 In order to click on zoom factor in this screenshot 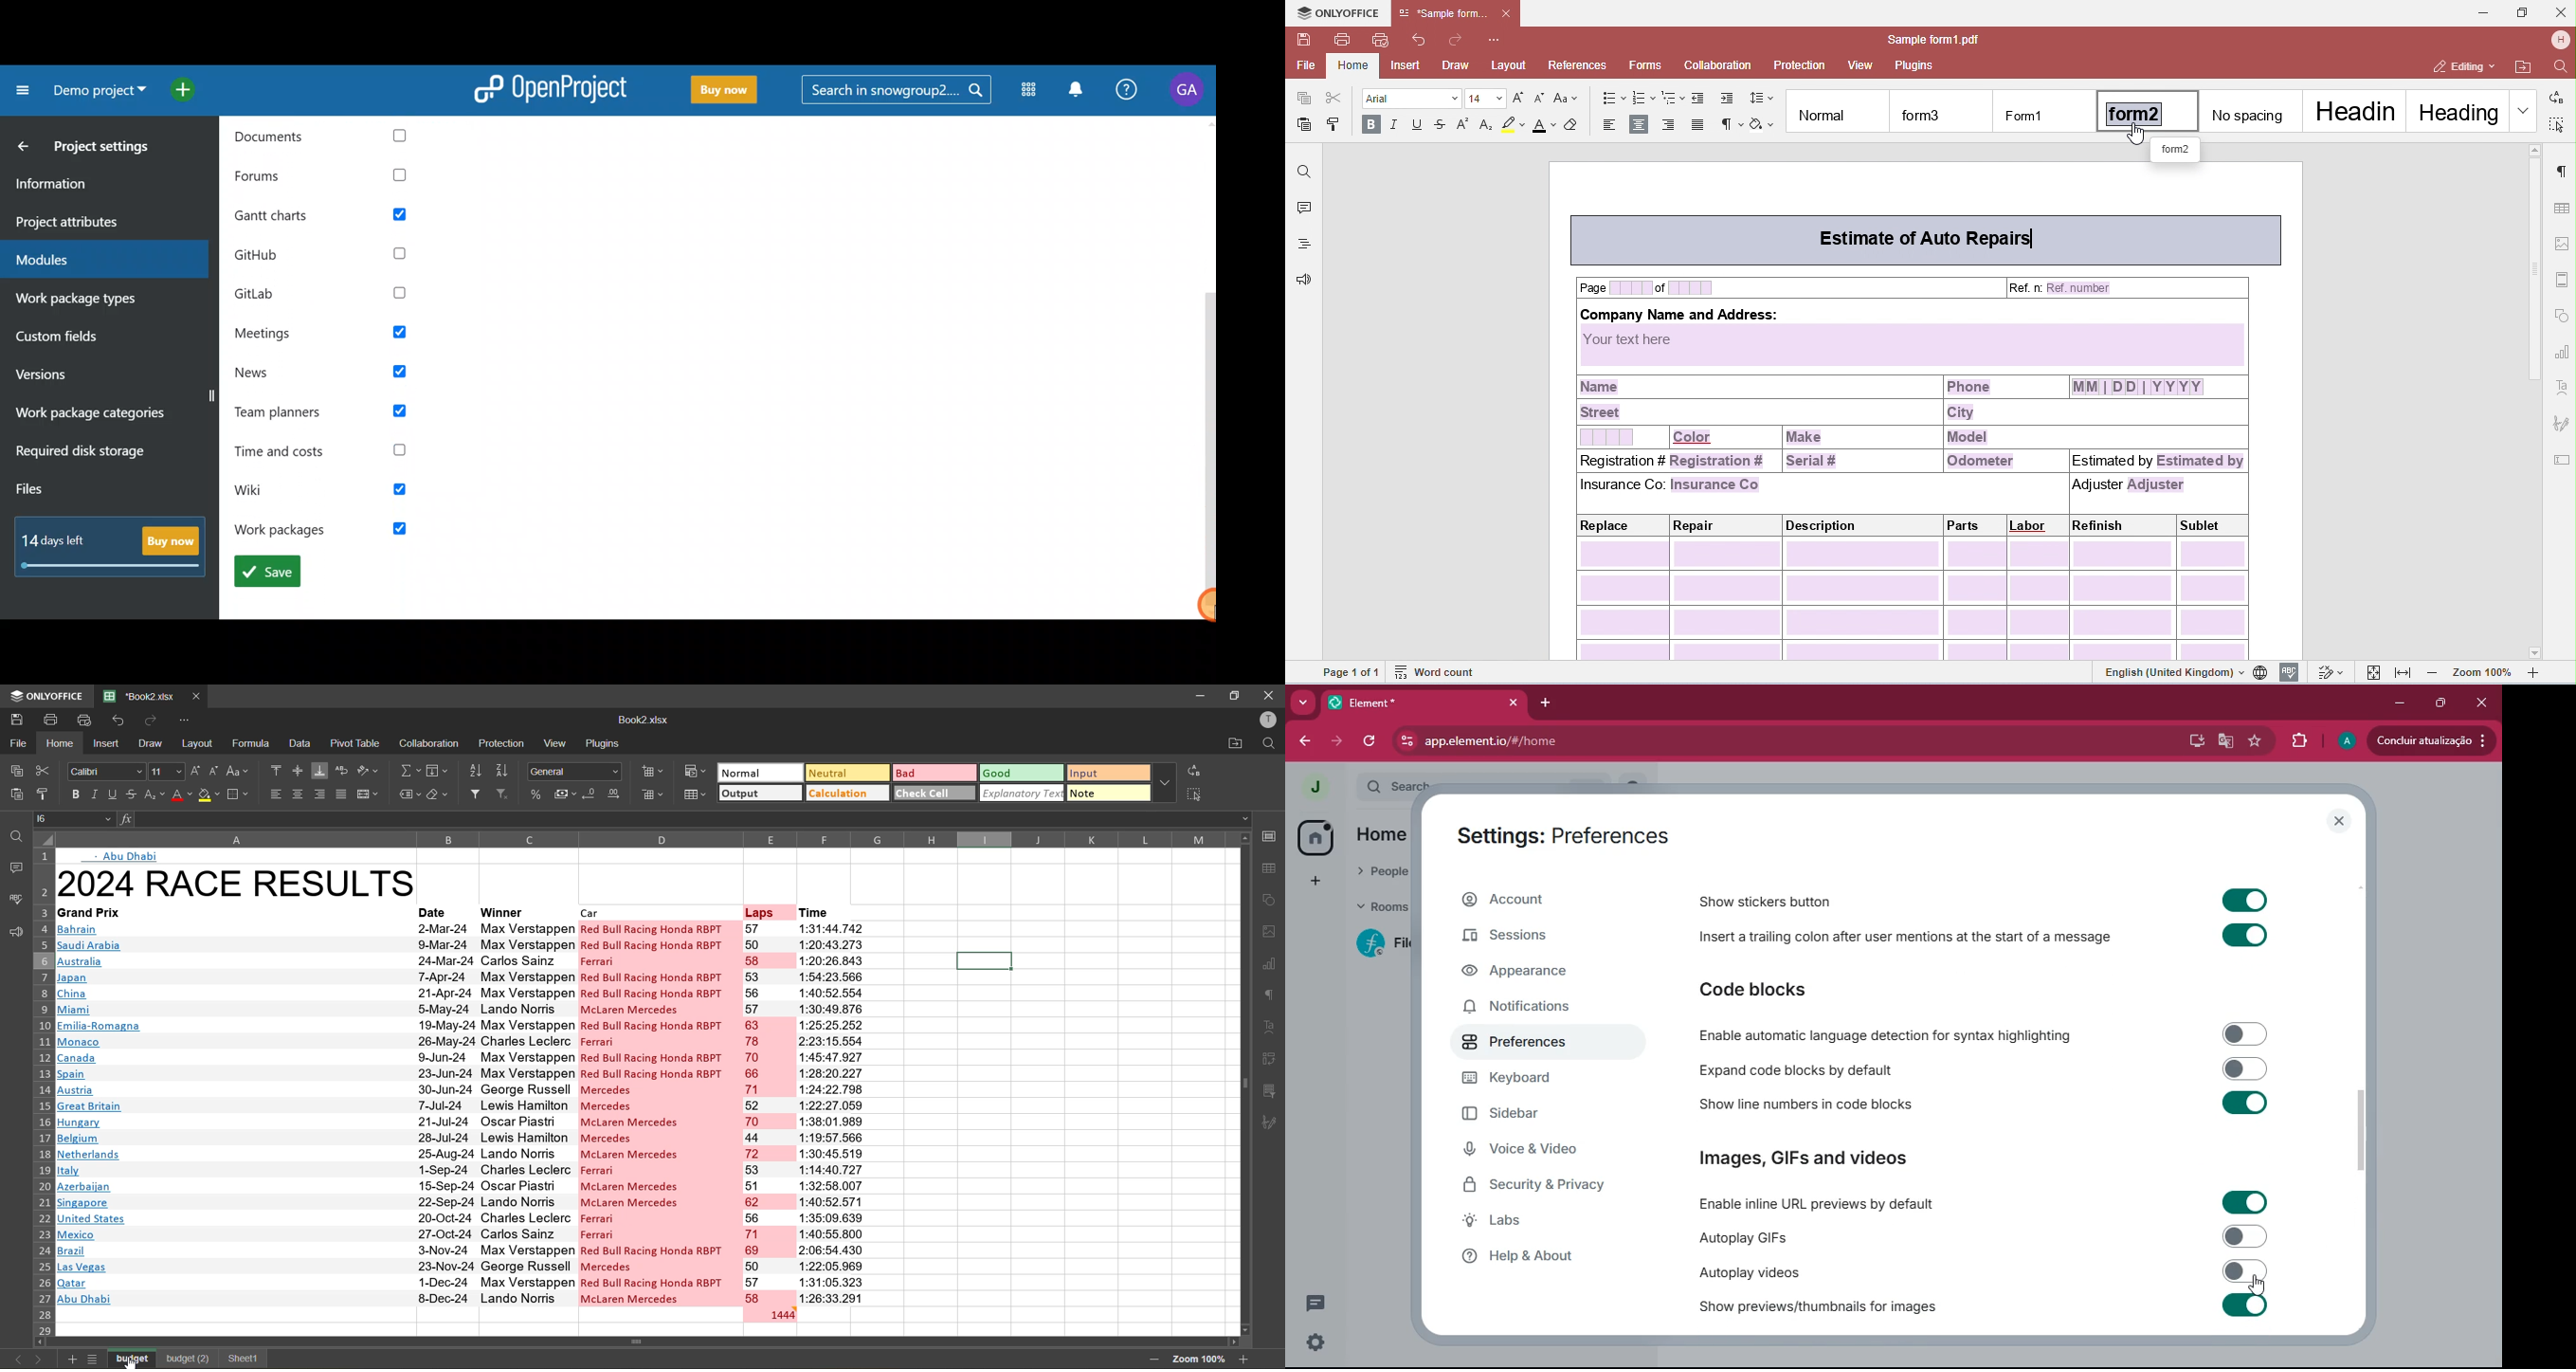, I will do `click(1198, 1358)`.